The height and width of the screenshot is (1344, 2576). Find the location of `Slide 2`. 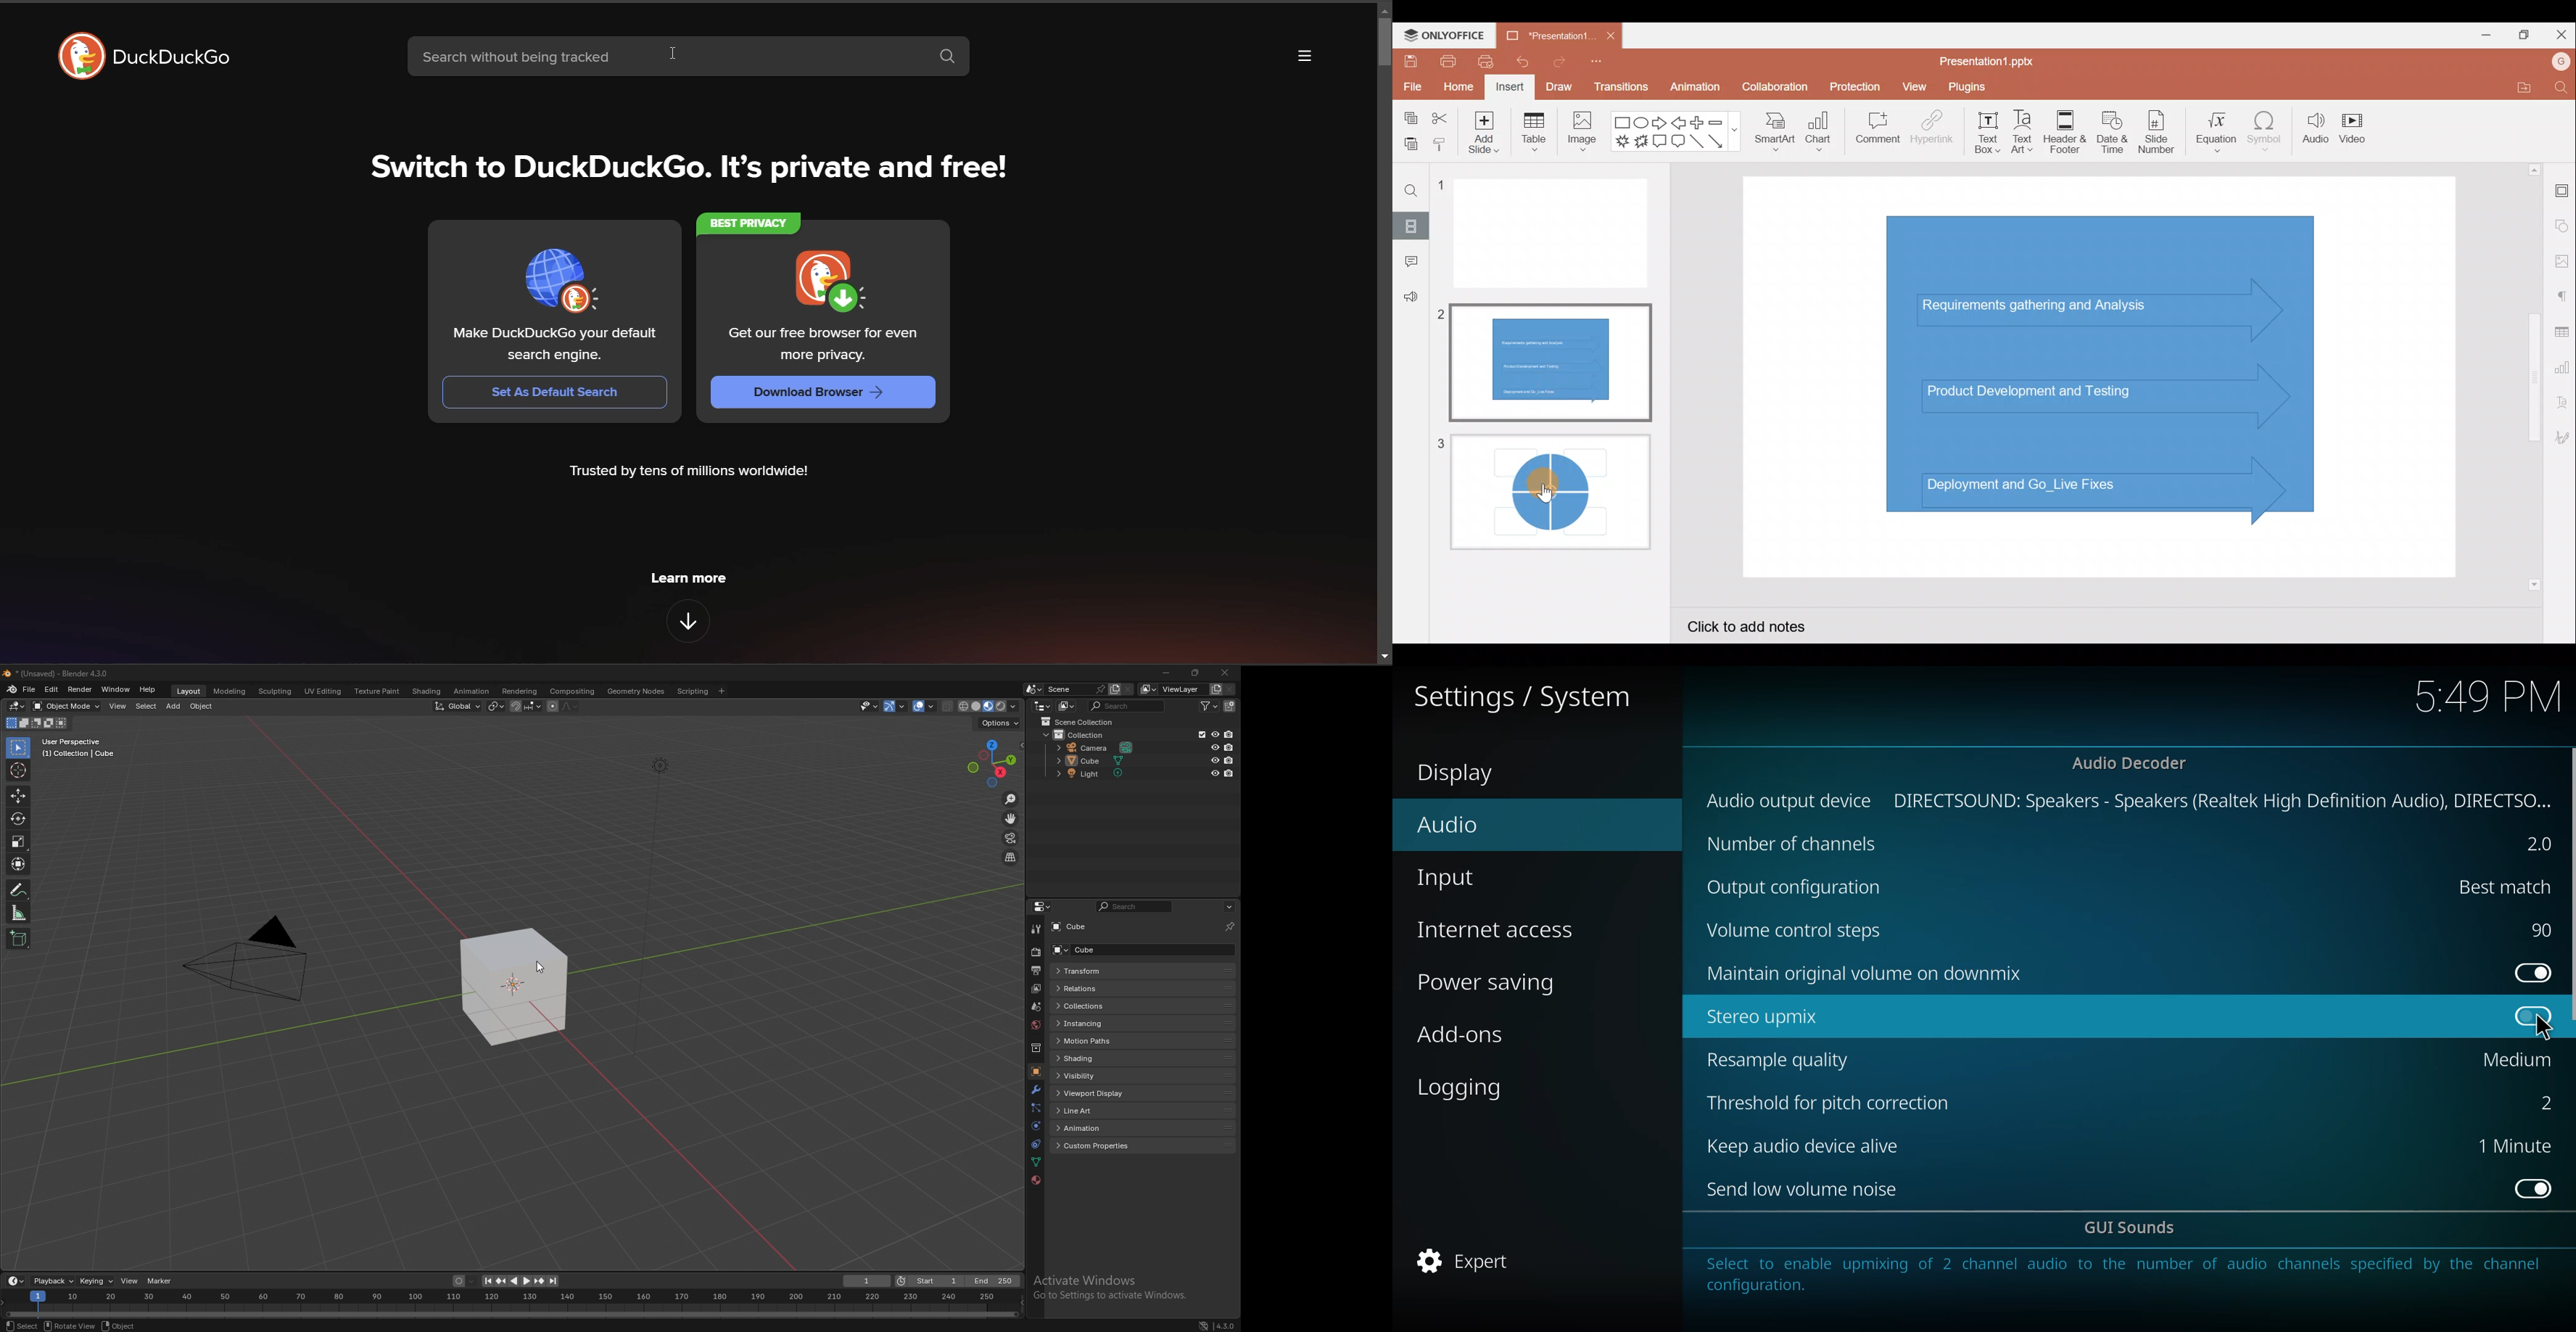

Slide 2 is located at coordinates (1551, 359).